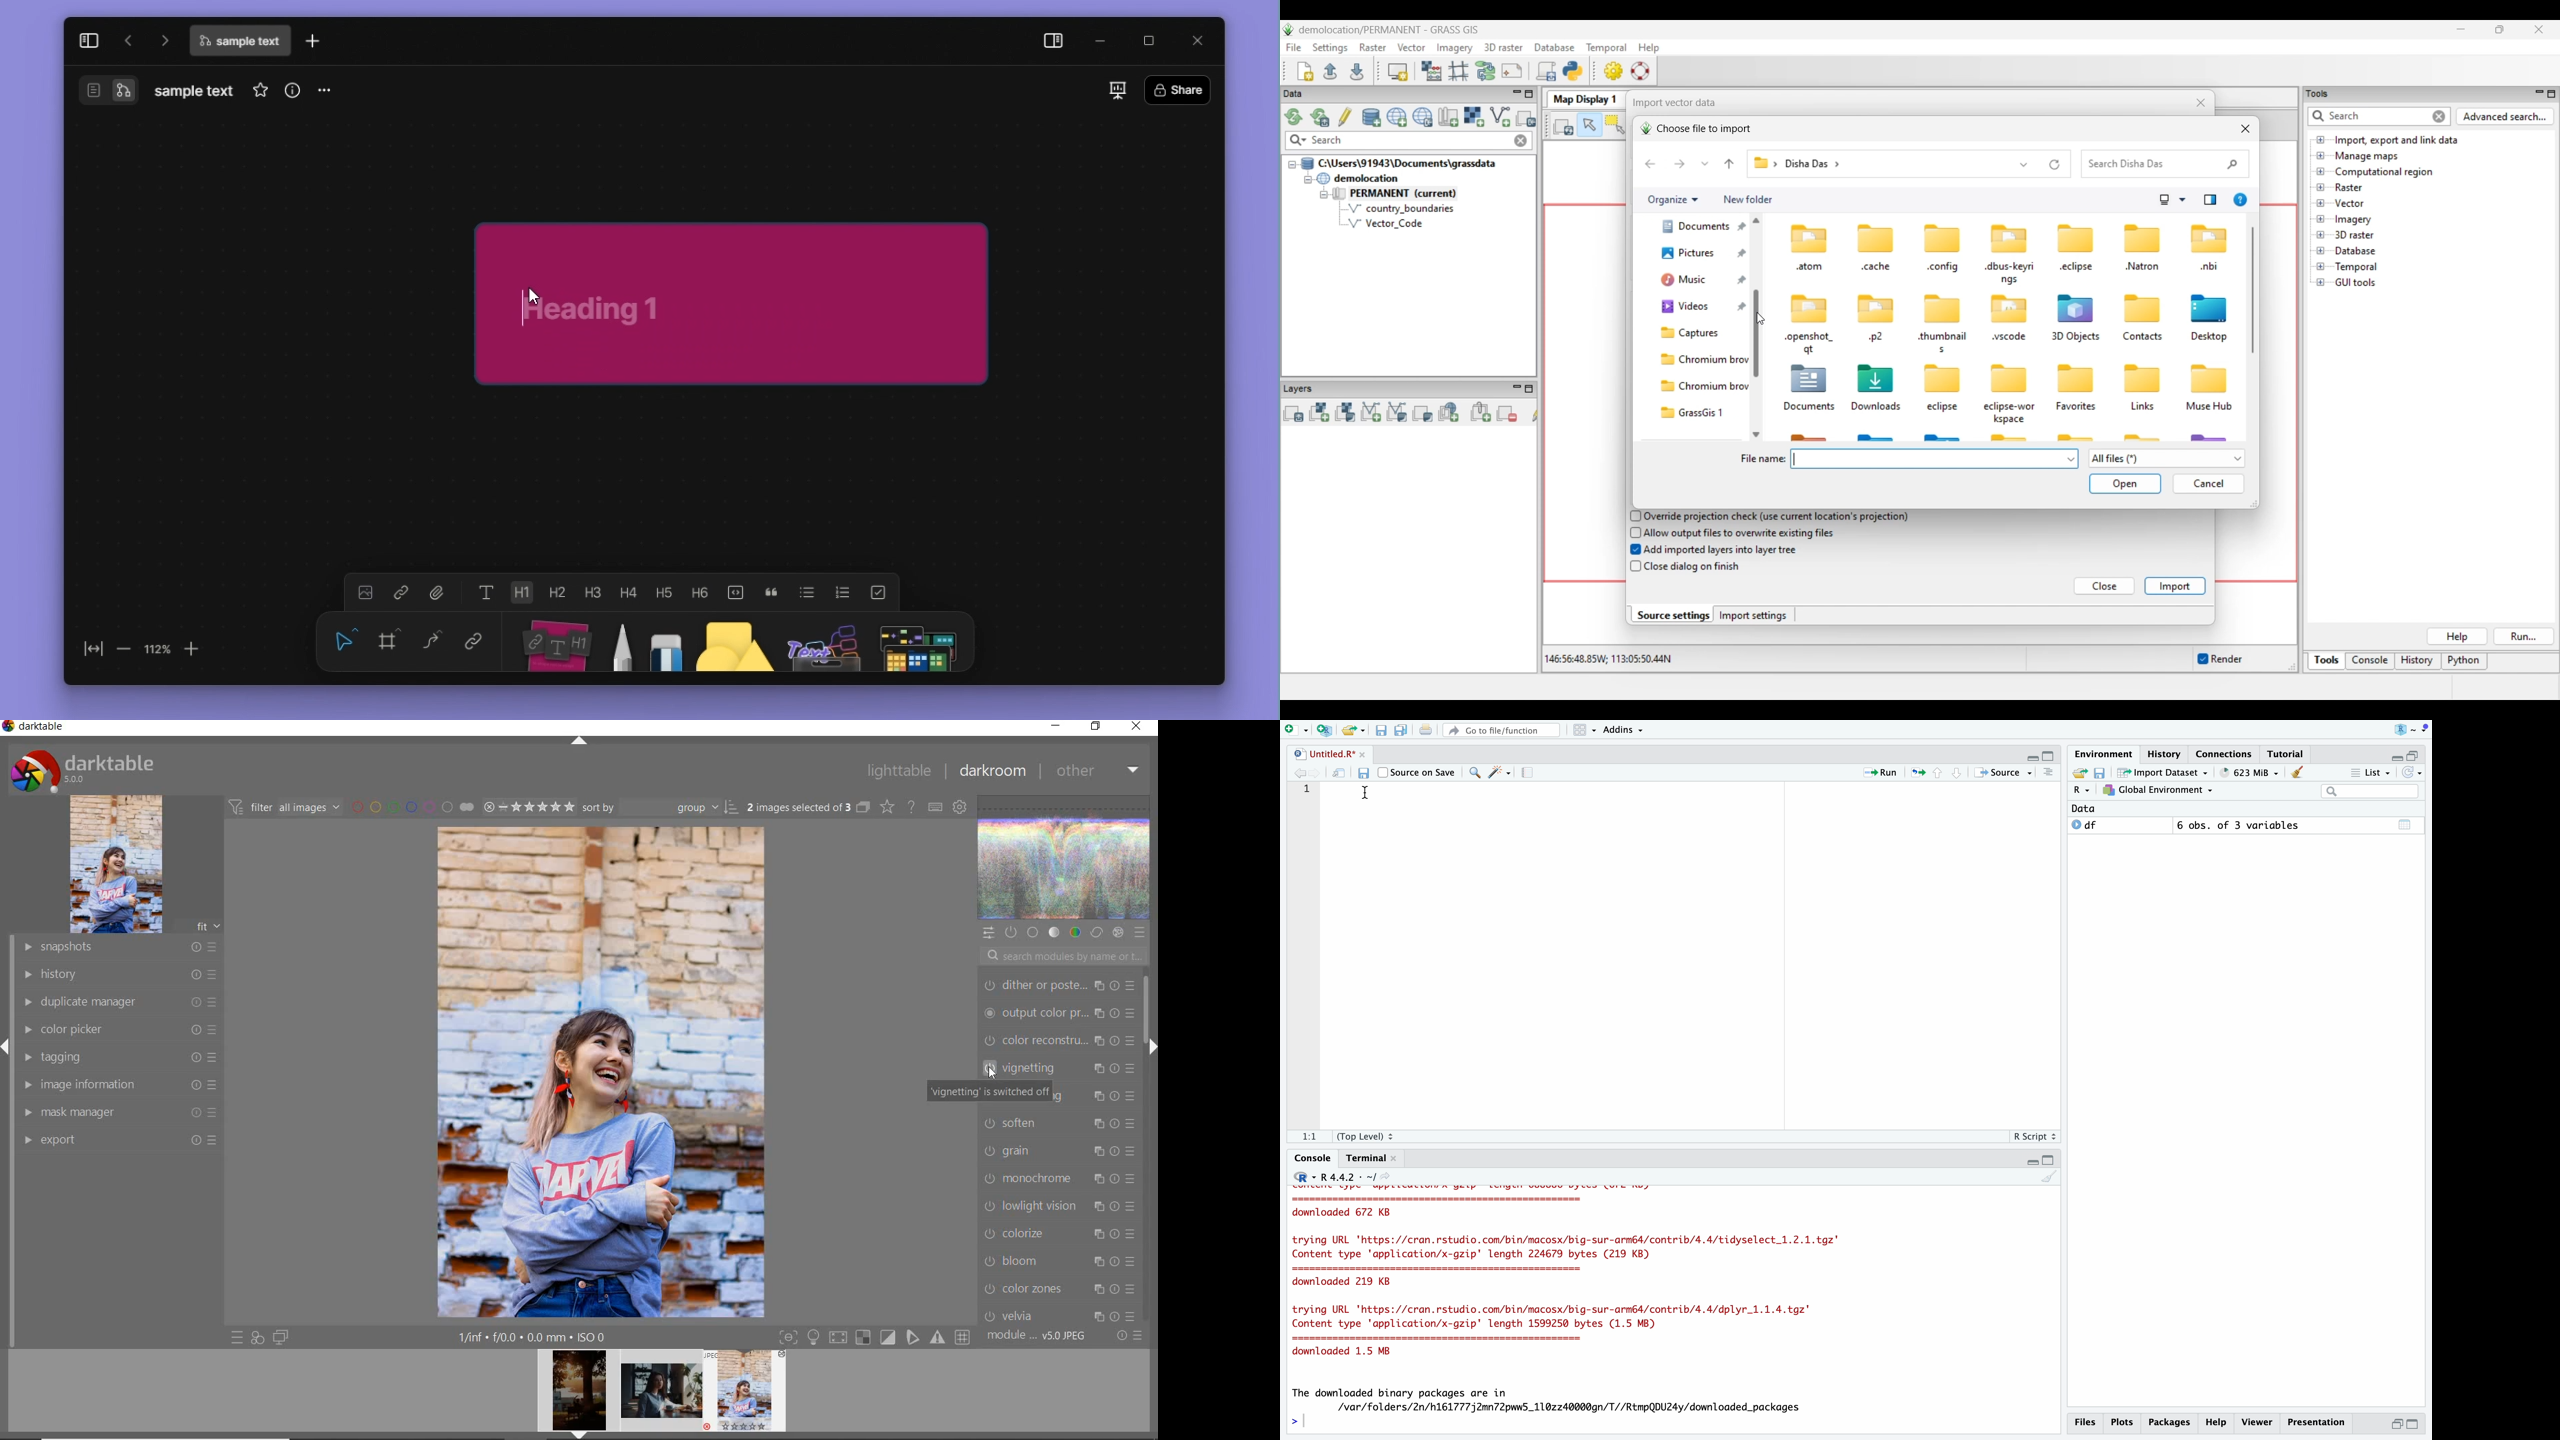  Describe the element at coordinates (119, 1083) in the screenshot. I see `image information` at that location.